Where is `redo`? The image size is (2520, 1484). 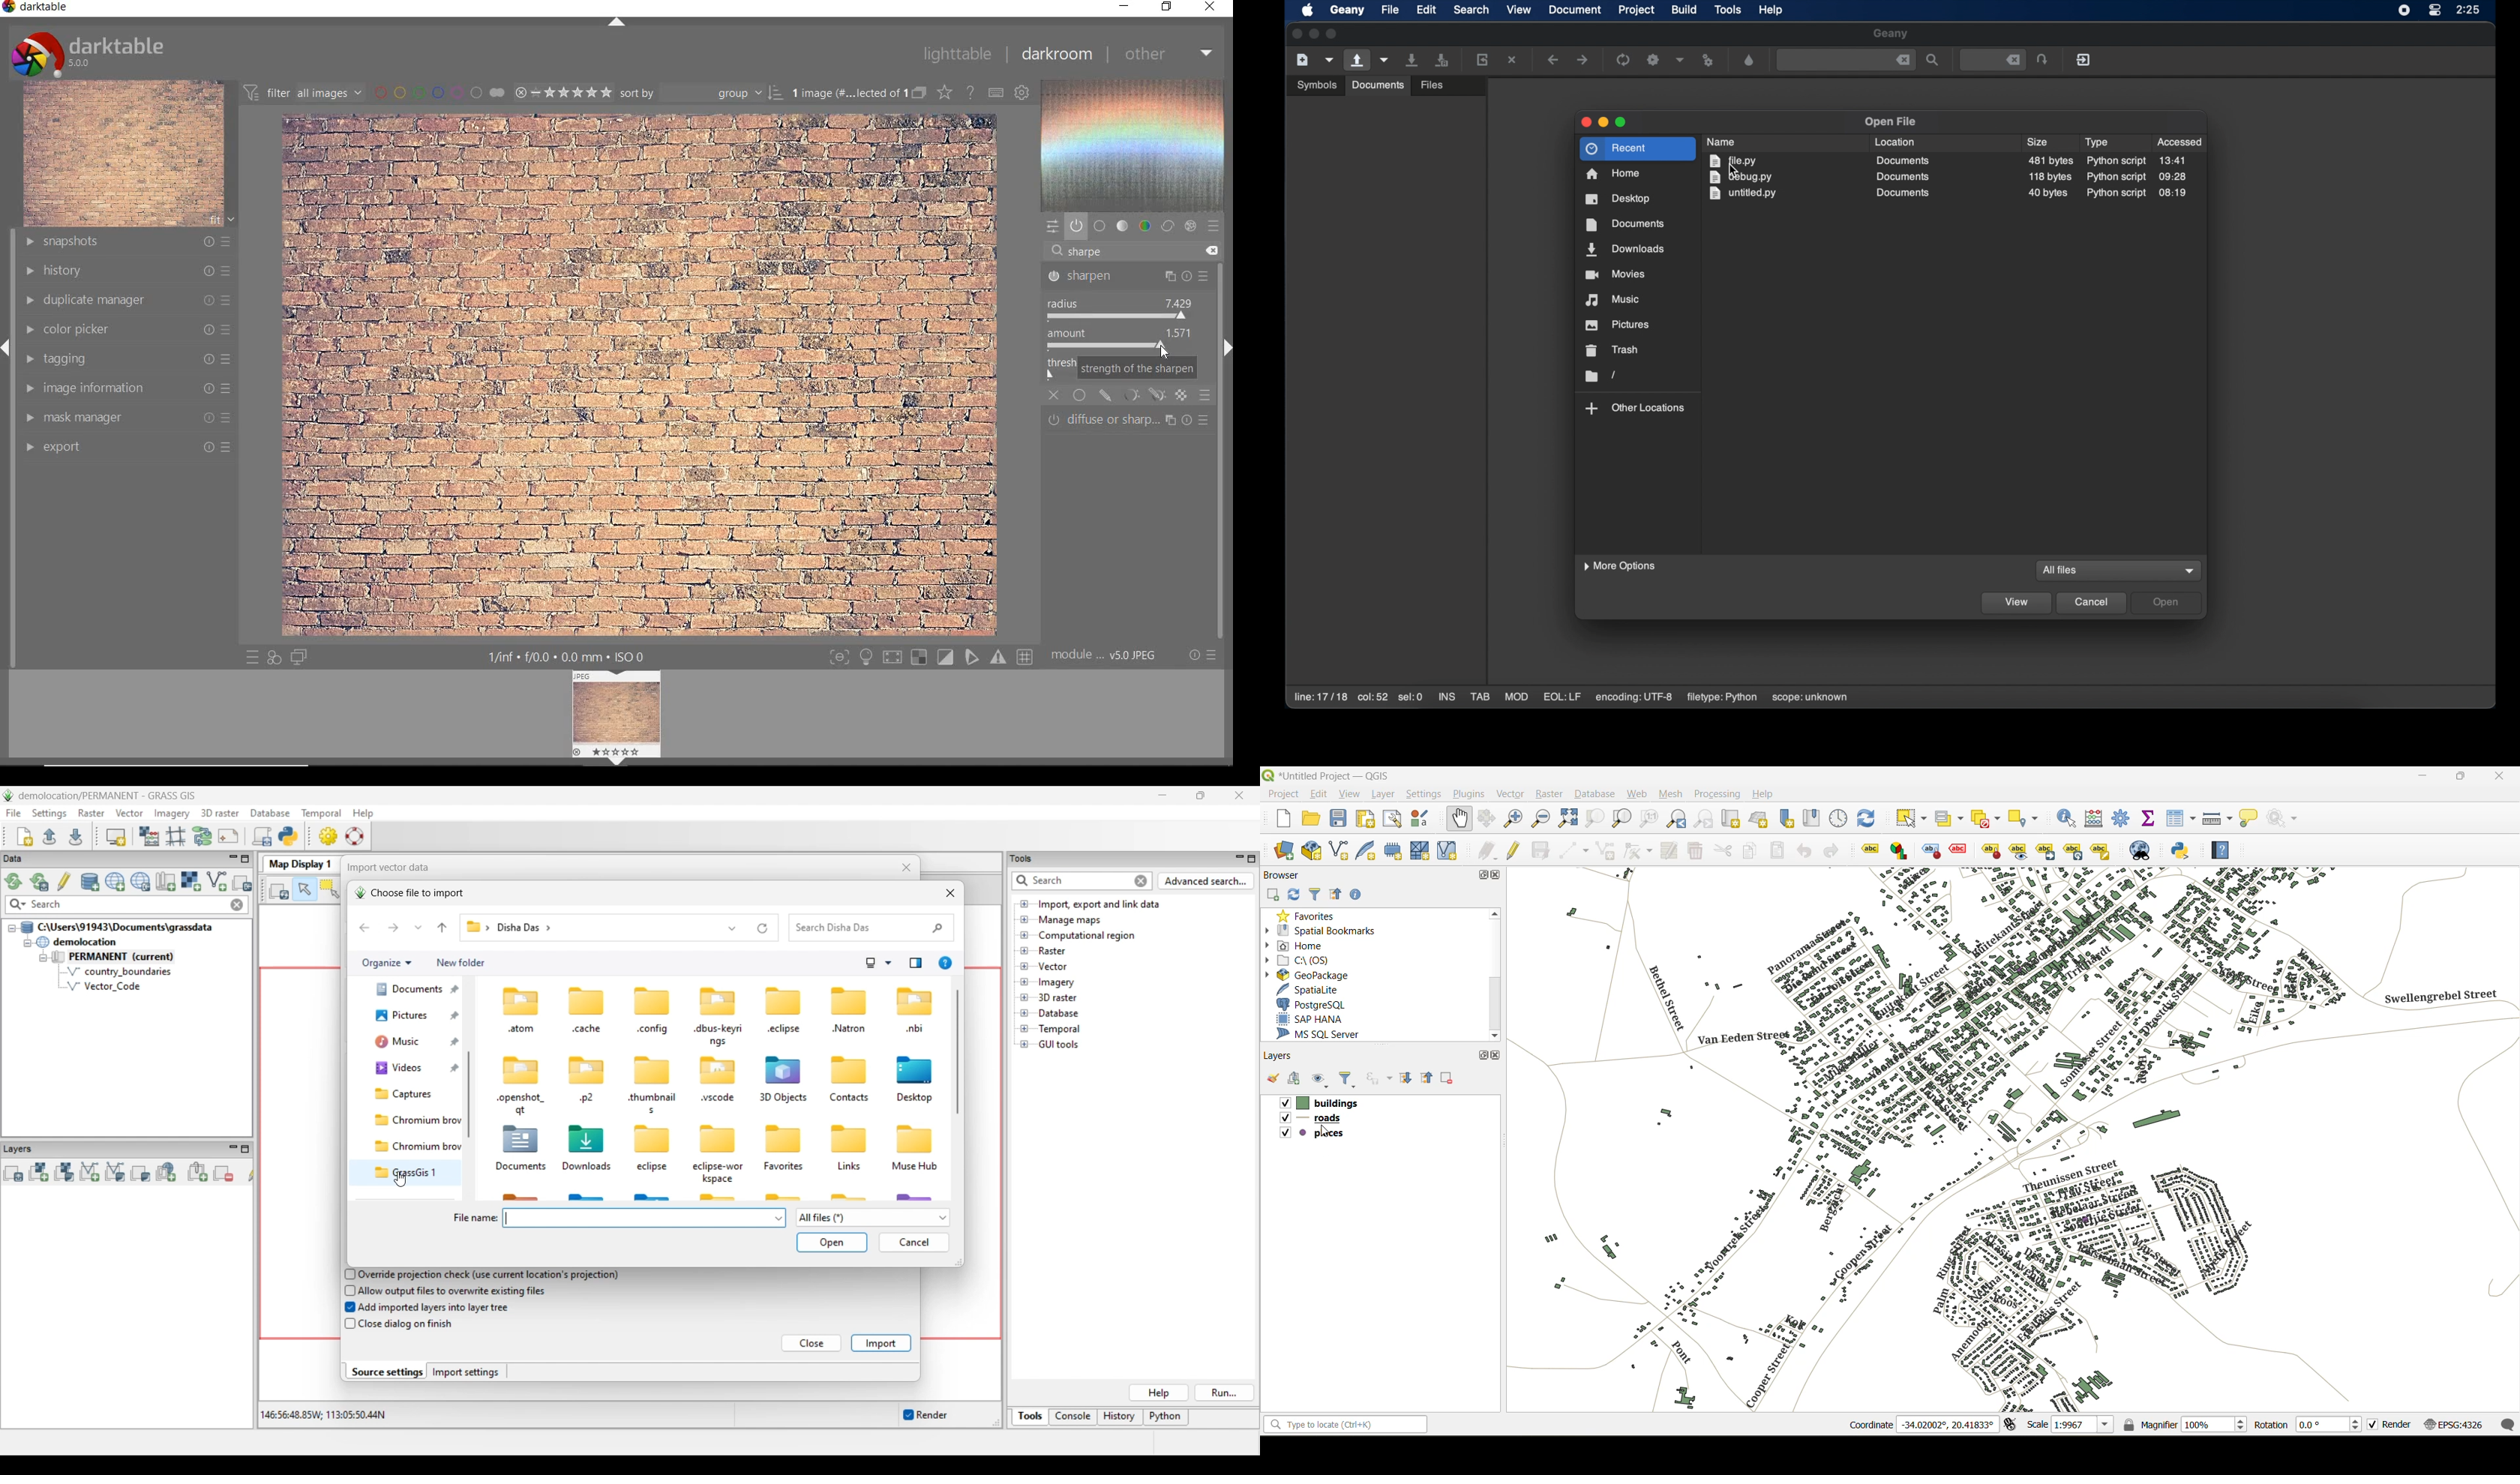
redo is located at coordinates (1829, 852).